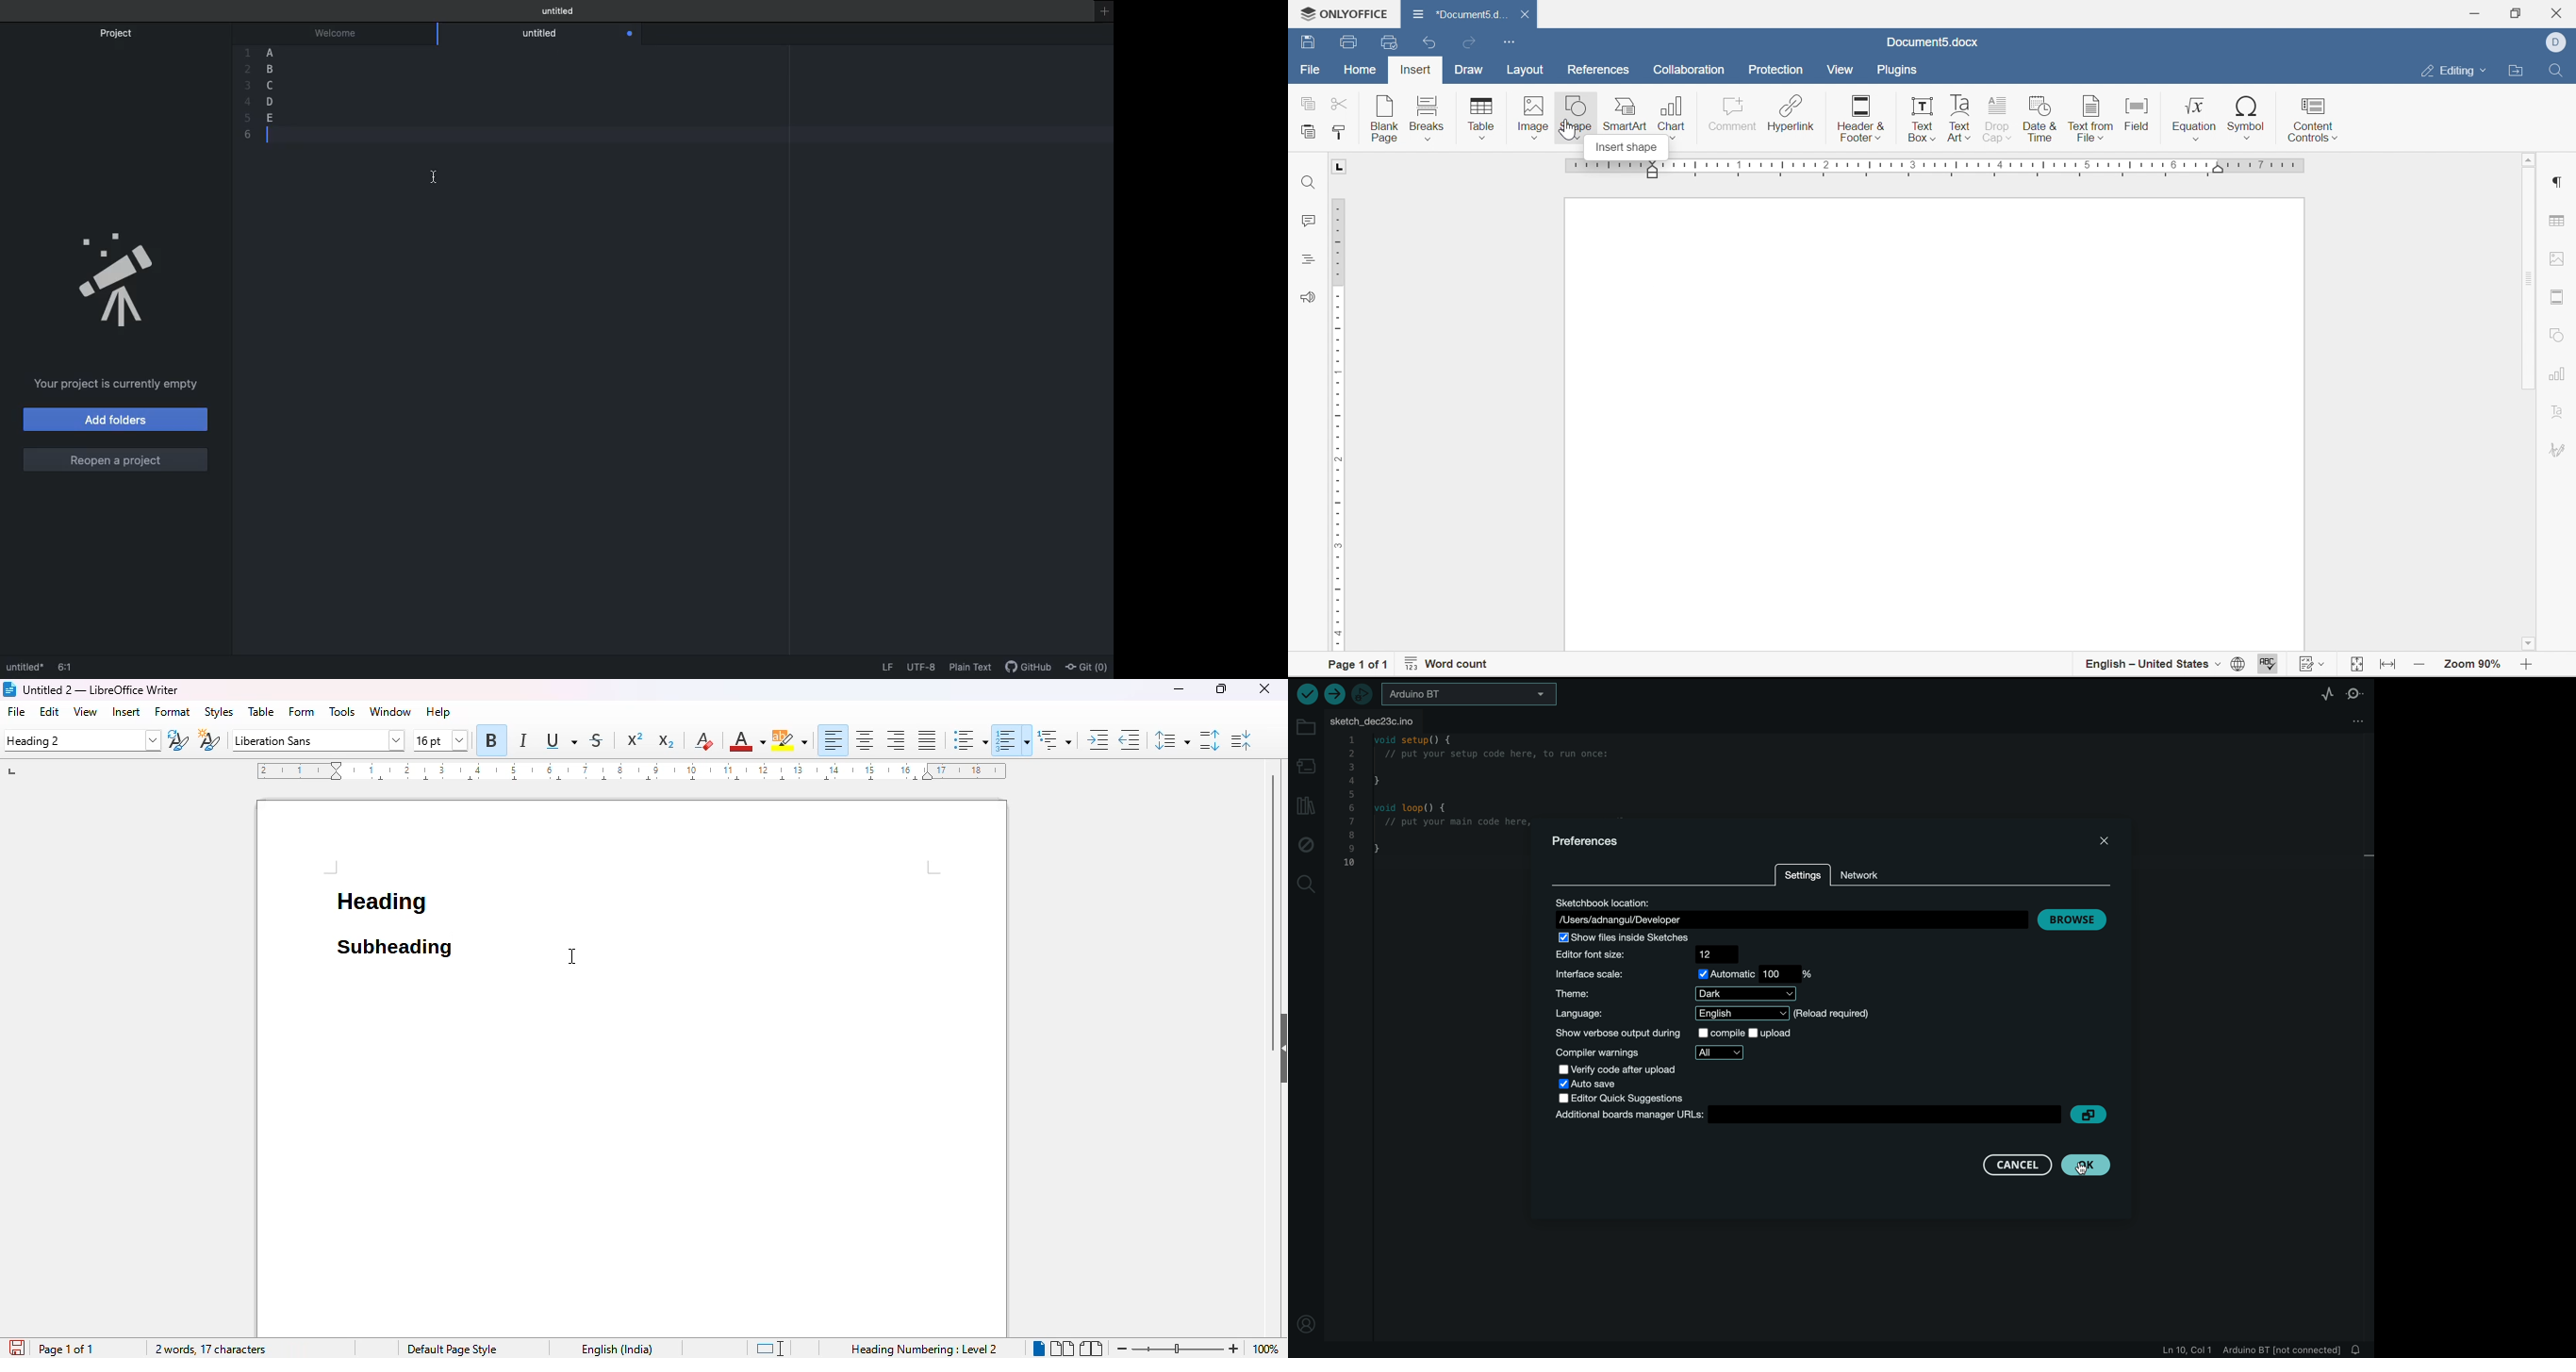 Image resolution: width=2576 pixels, height=1372 pixels. What do you see at coordinates (380, 902) in the screenshot?
I see `heading` at bounding box center [380, 902].